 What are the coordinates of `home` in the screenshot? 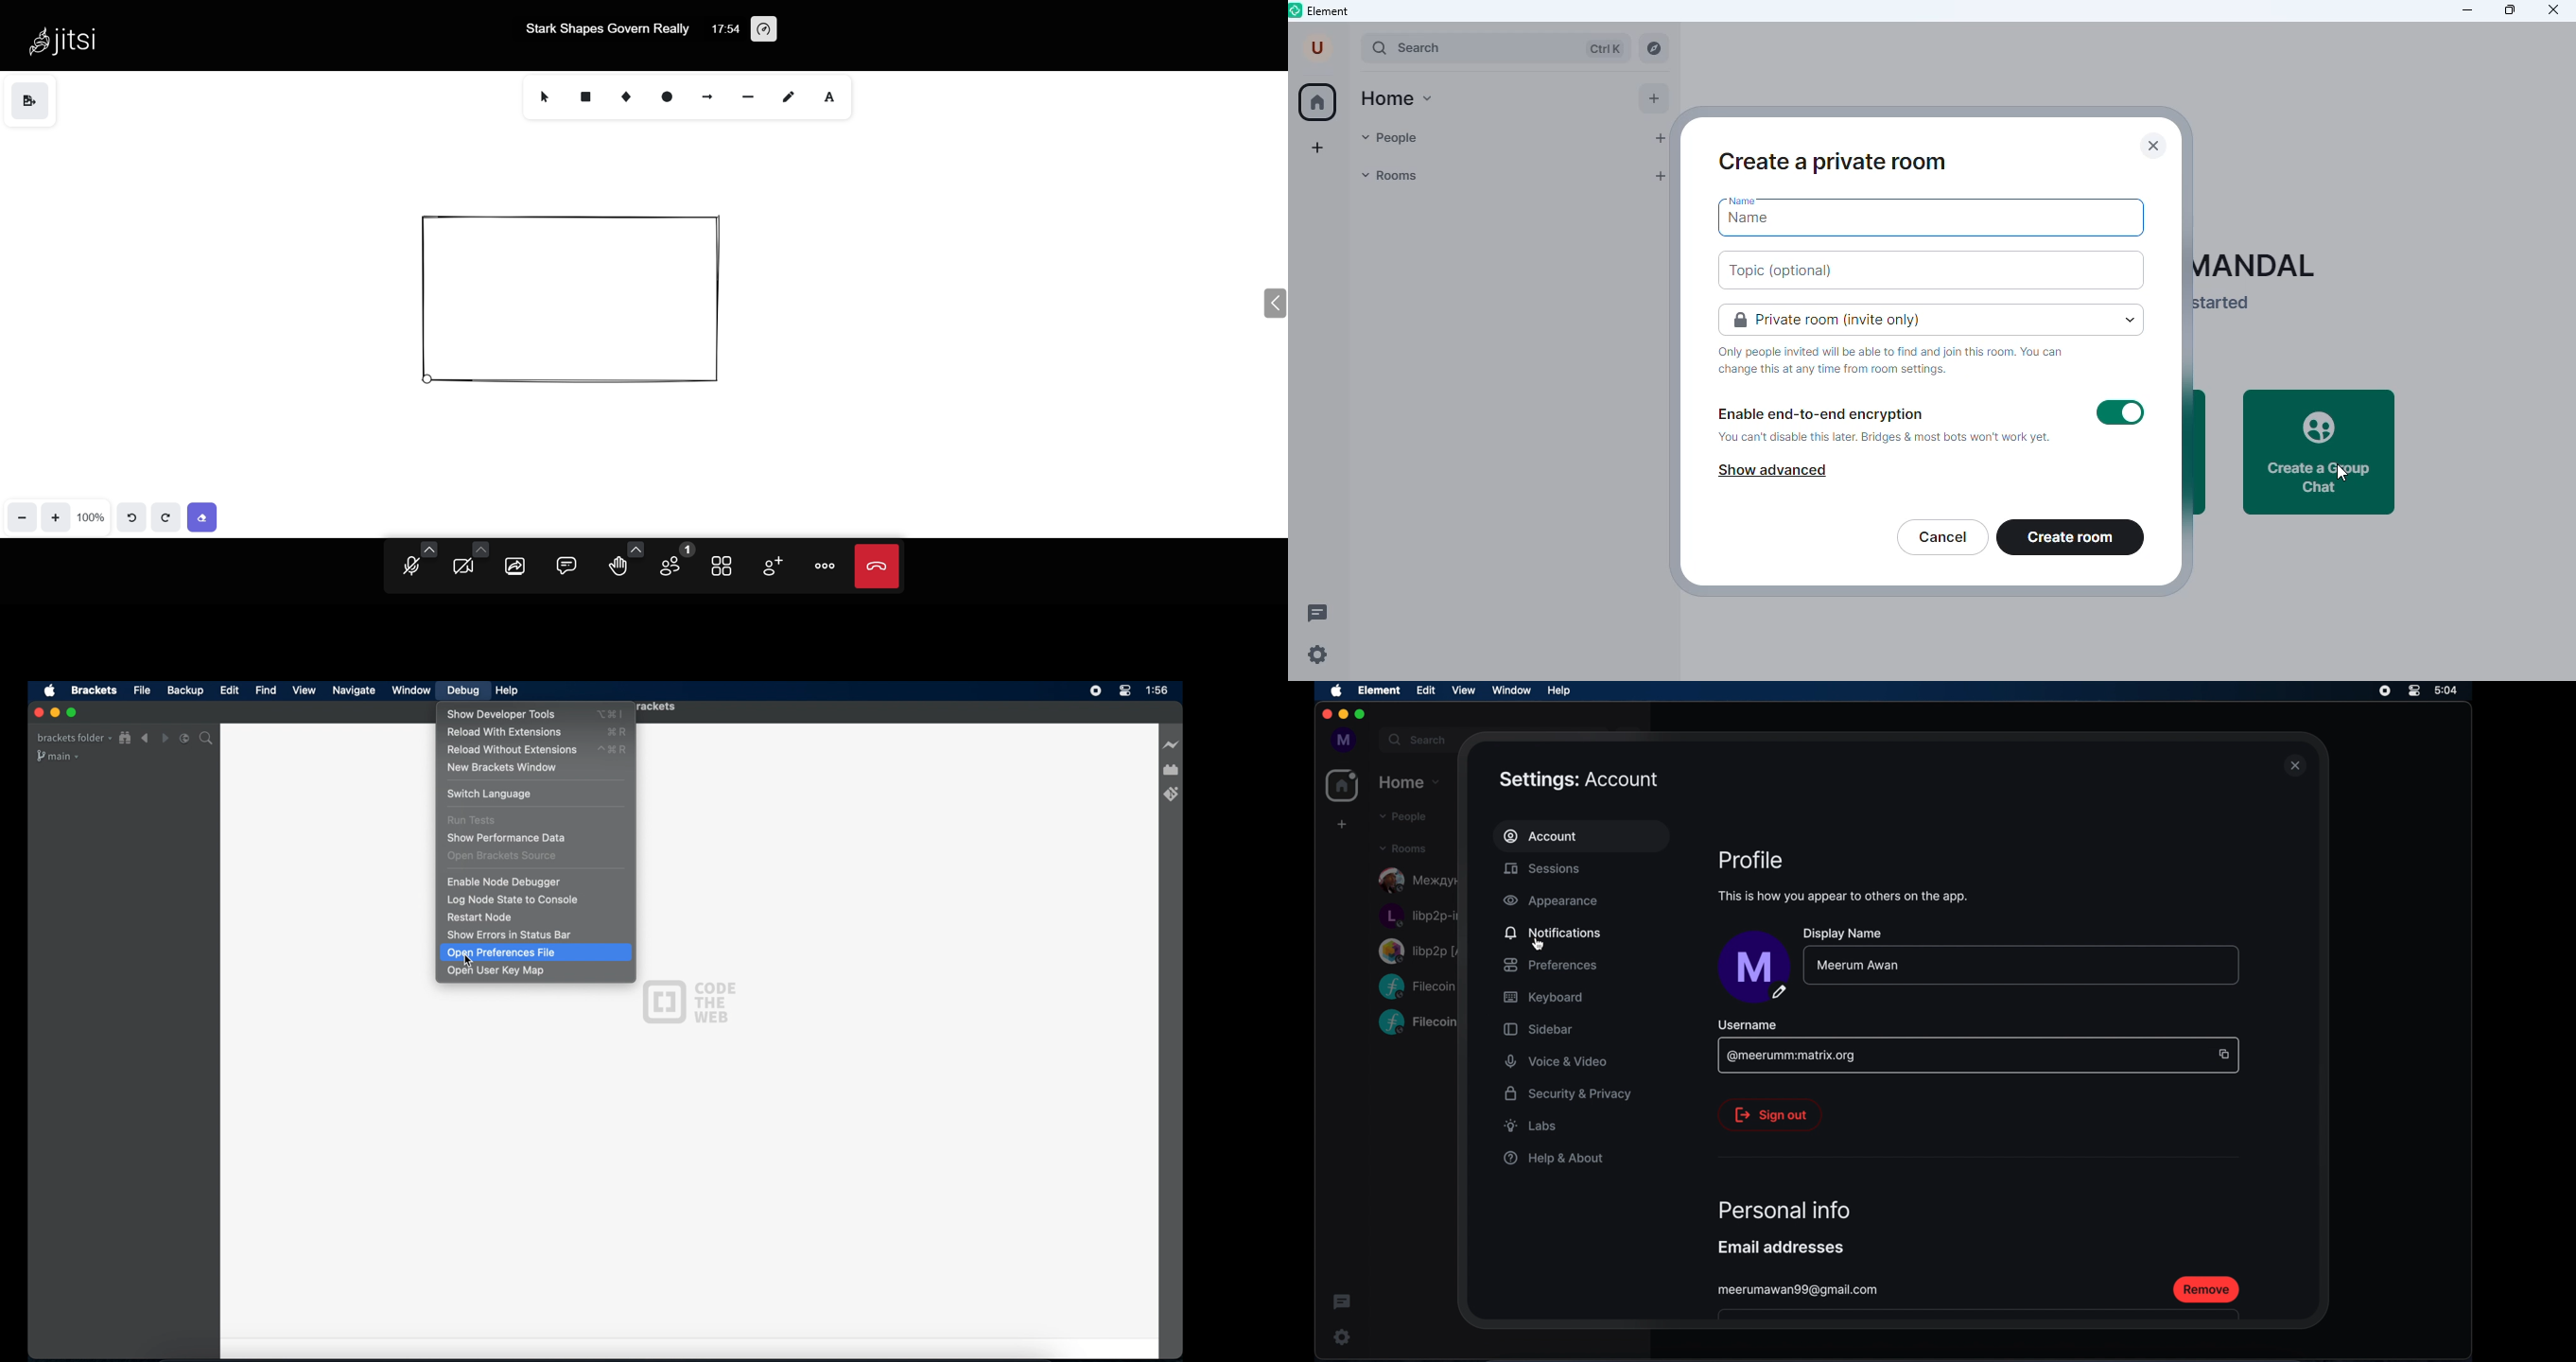 It's located at (1401, 100).